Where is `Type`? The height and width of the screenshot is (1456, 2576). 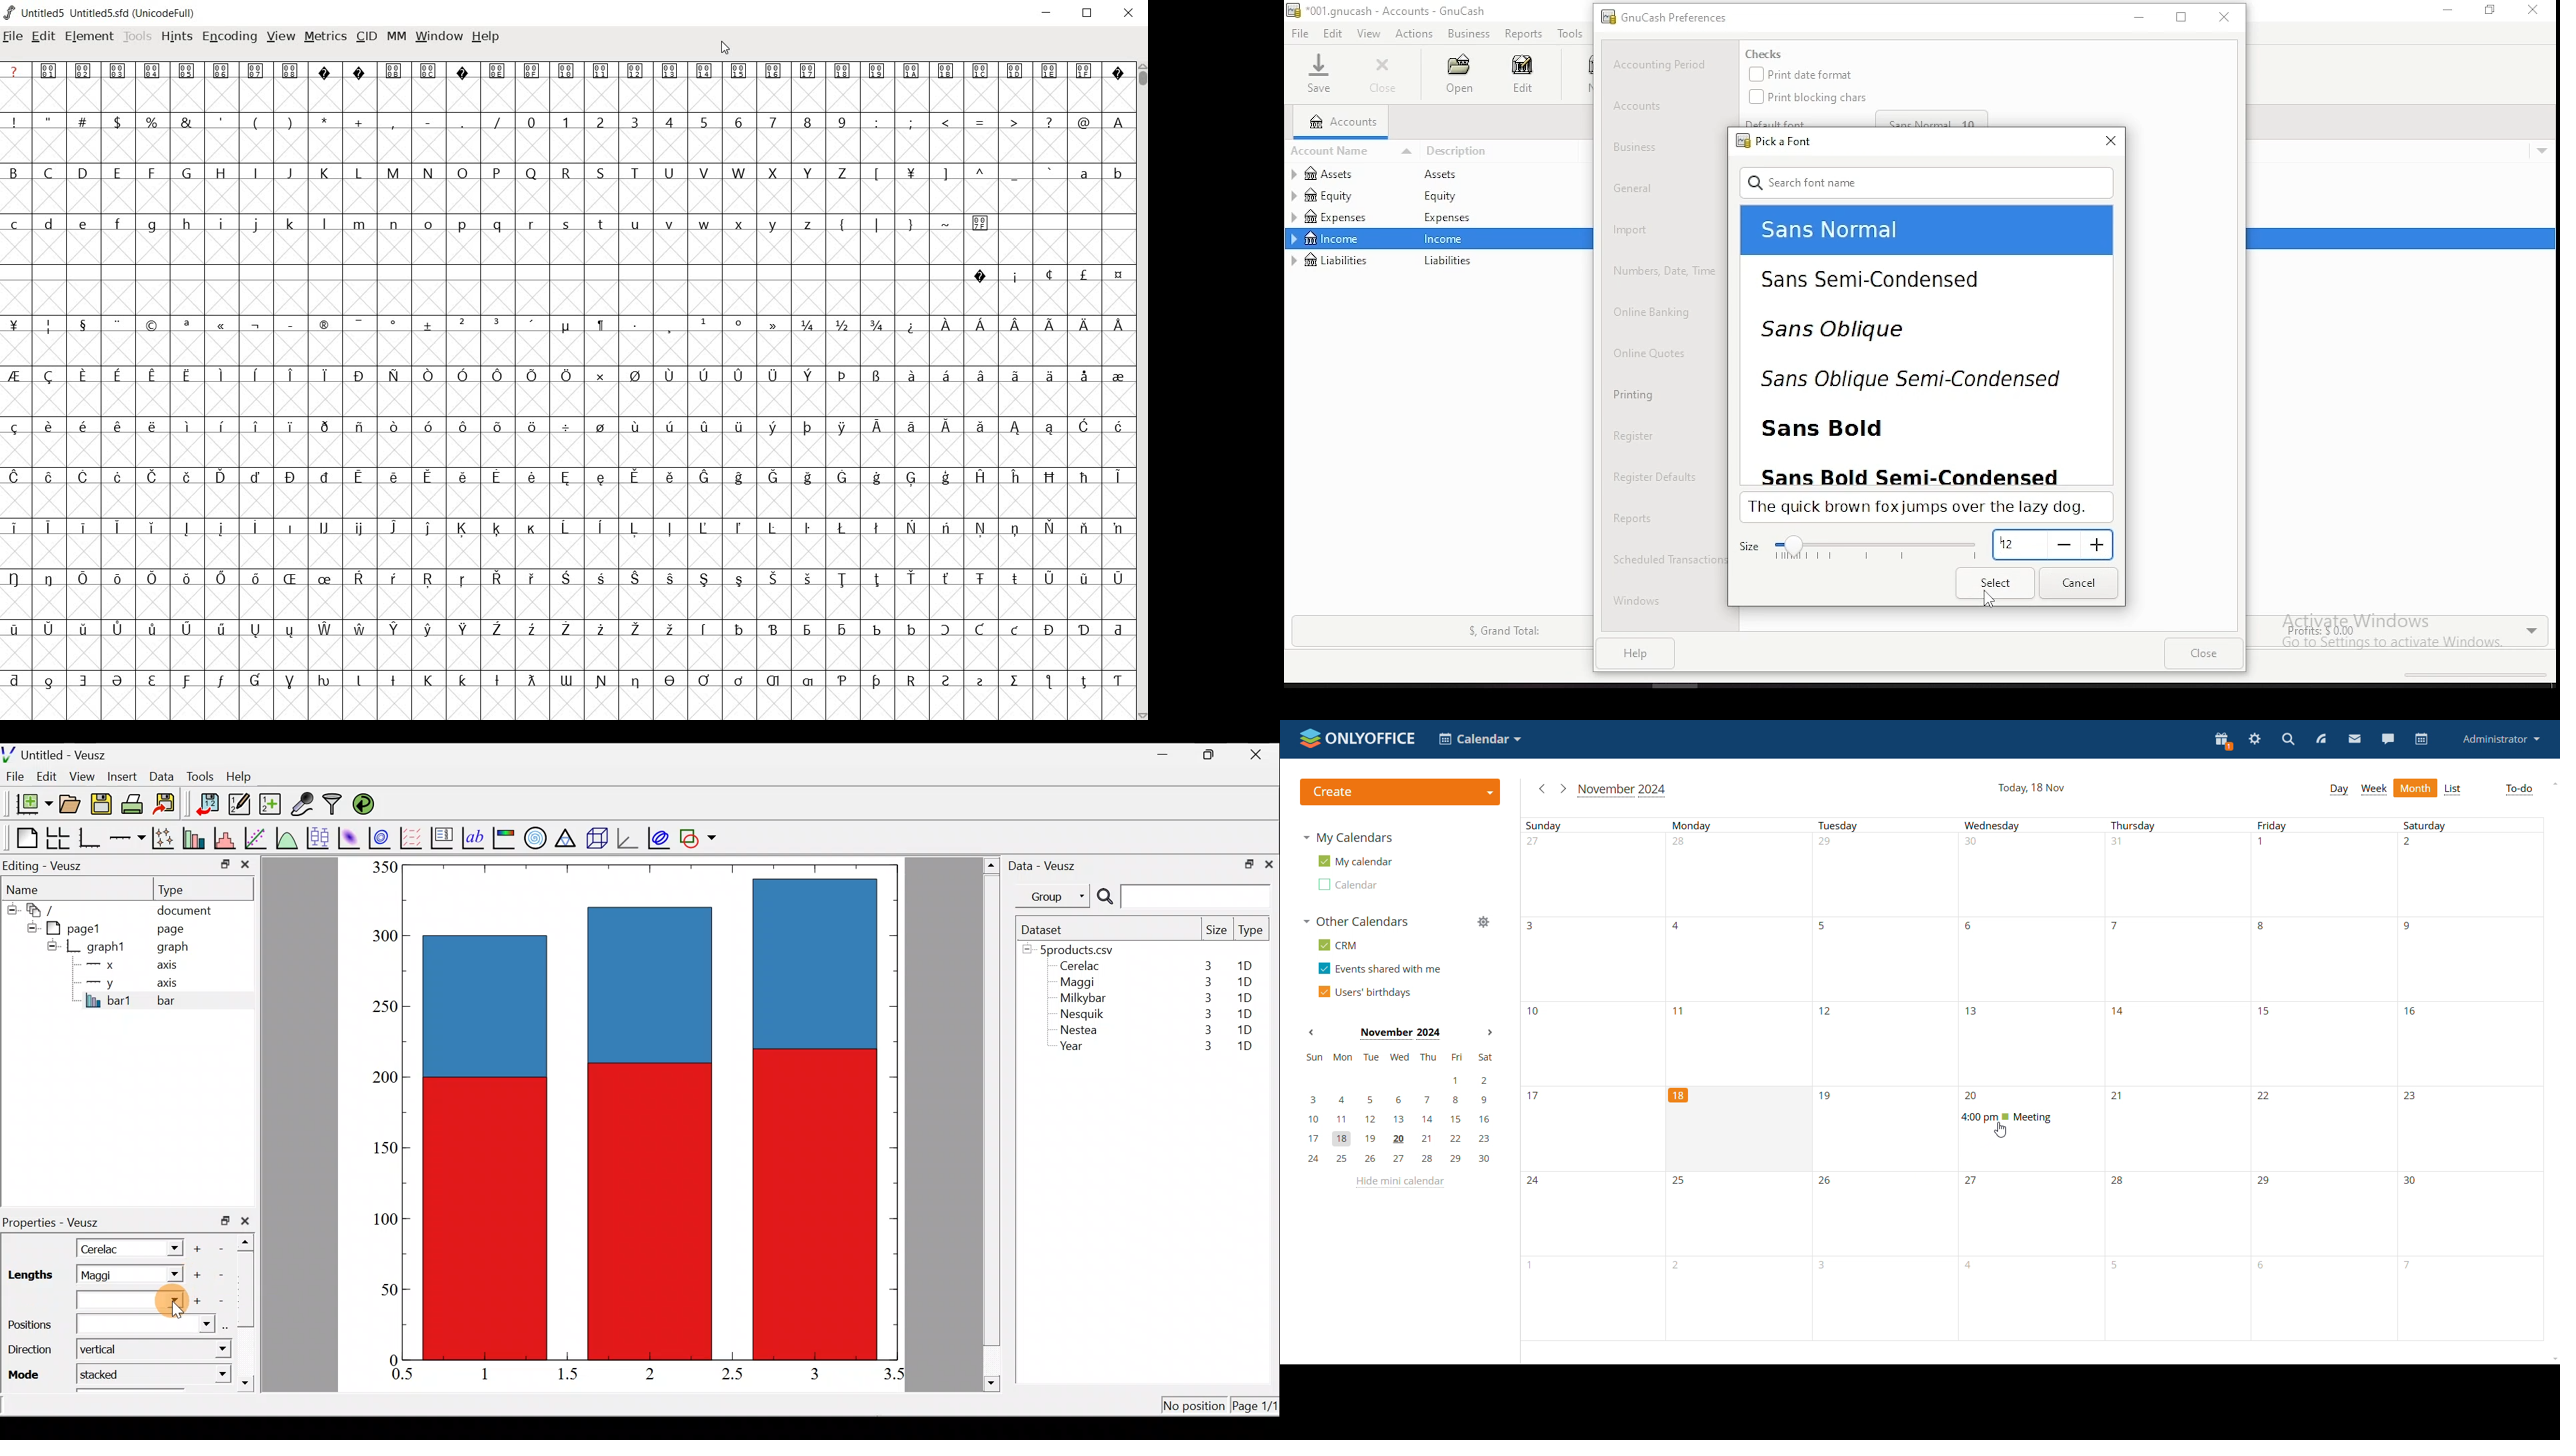 Type is located at coordinates (1252, 933).